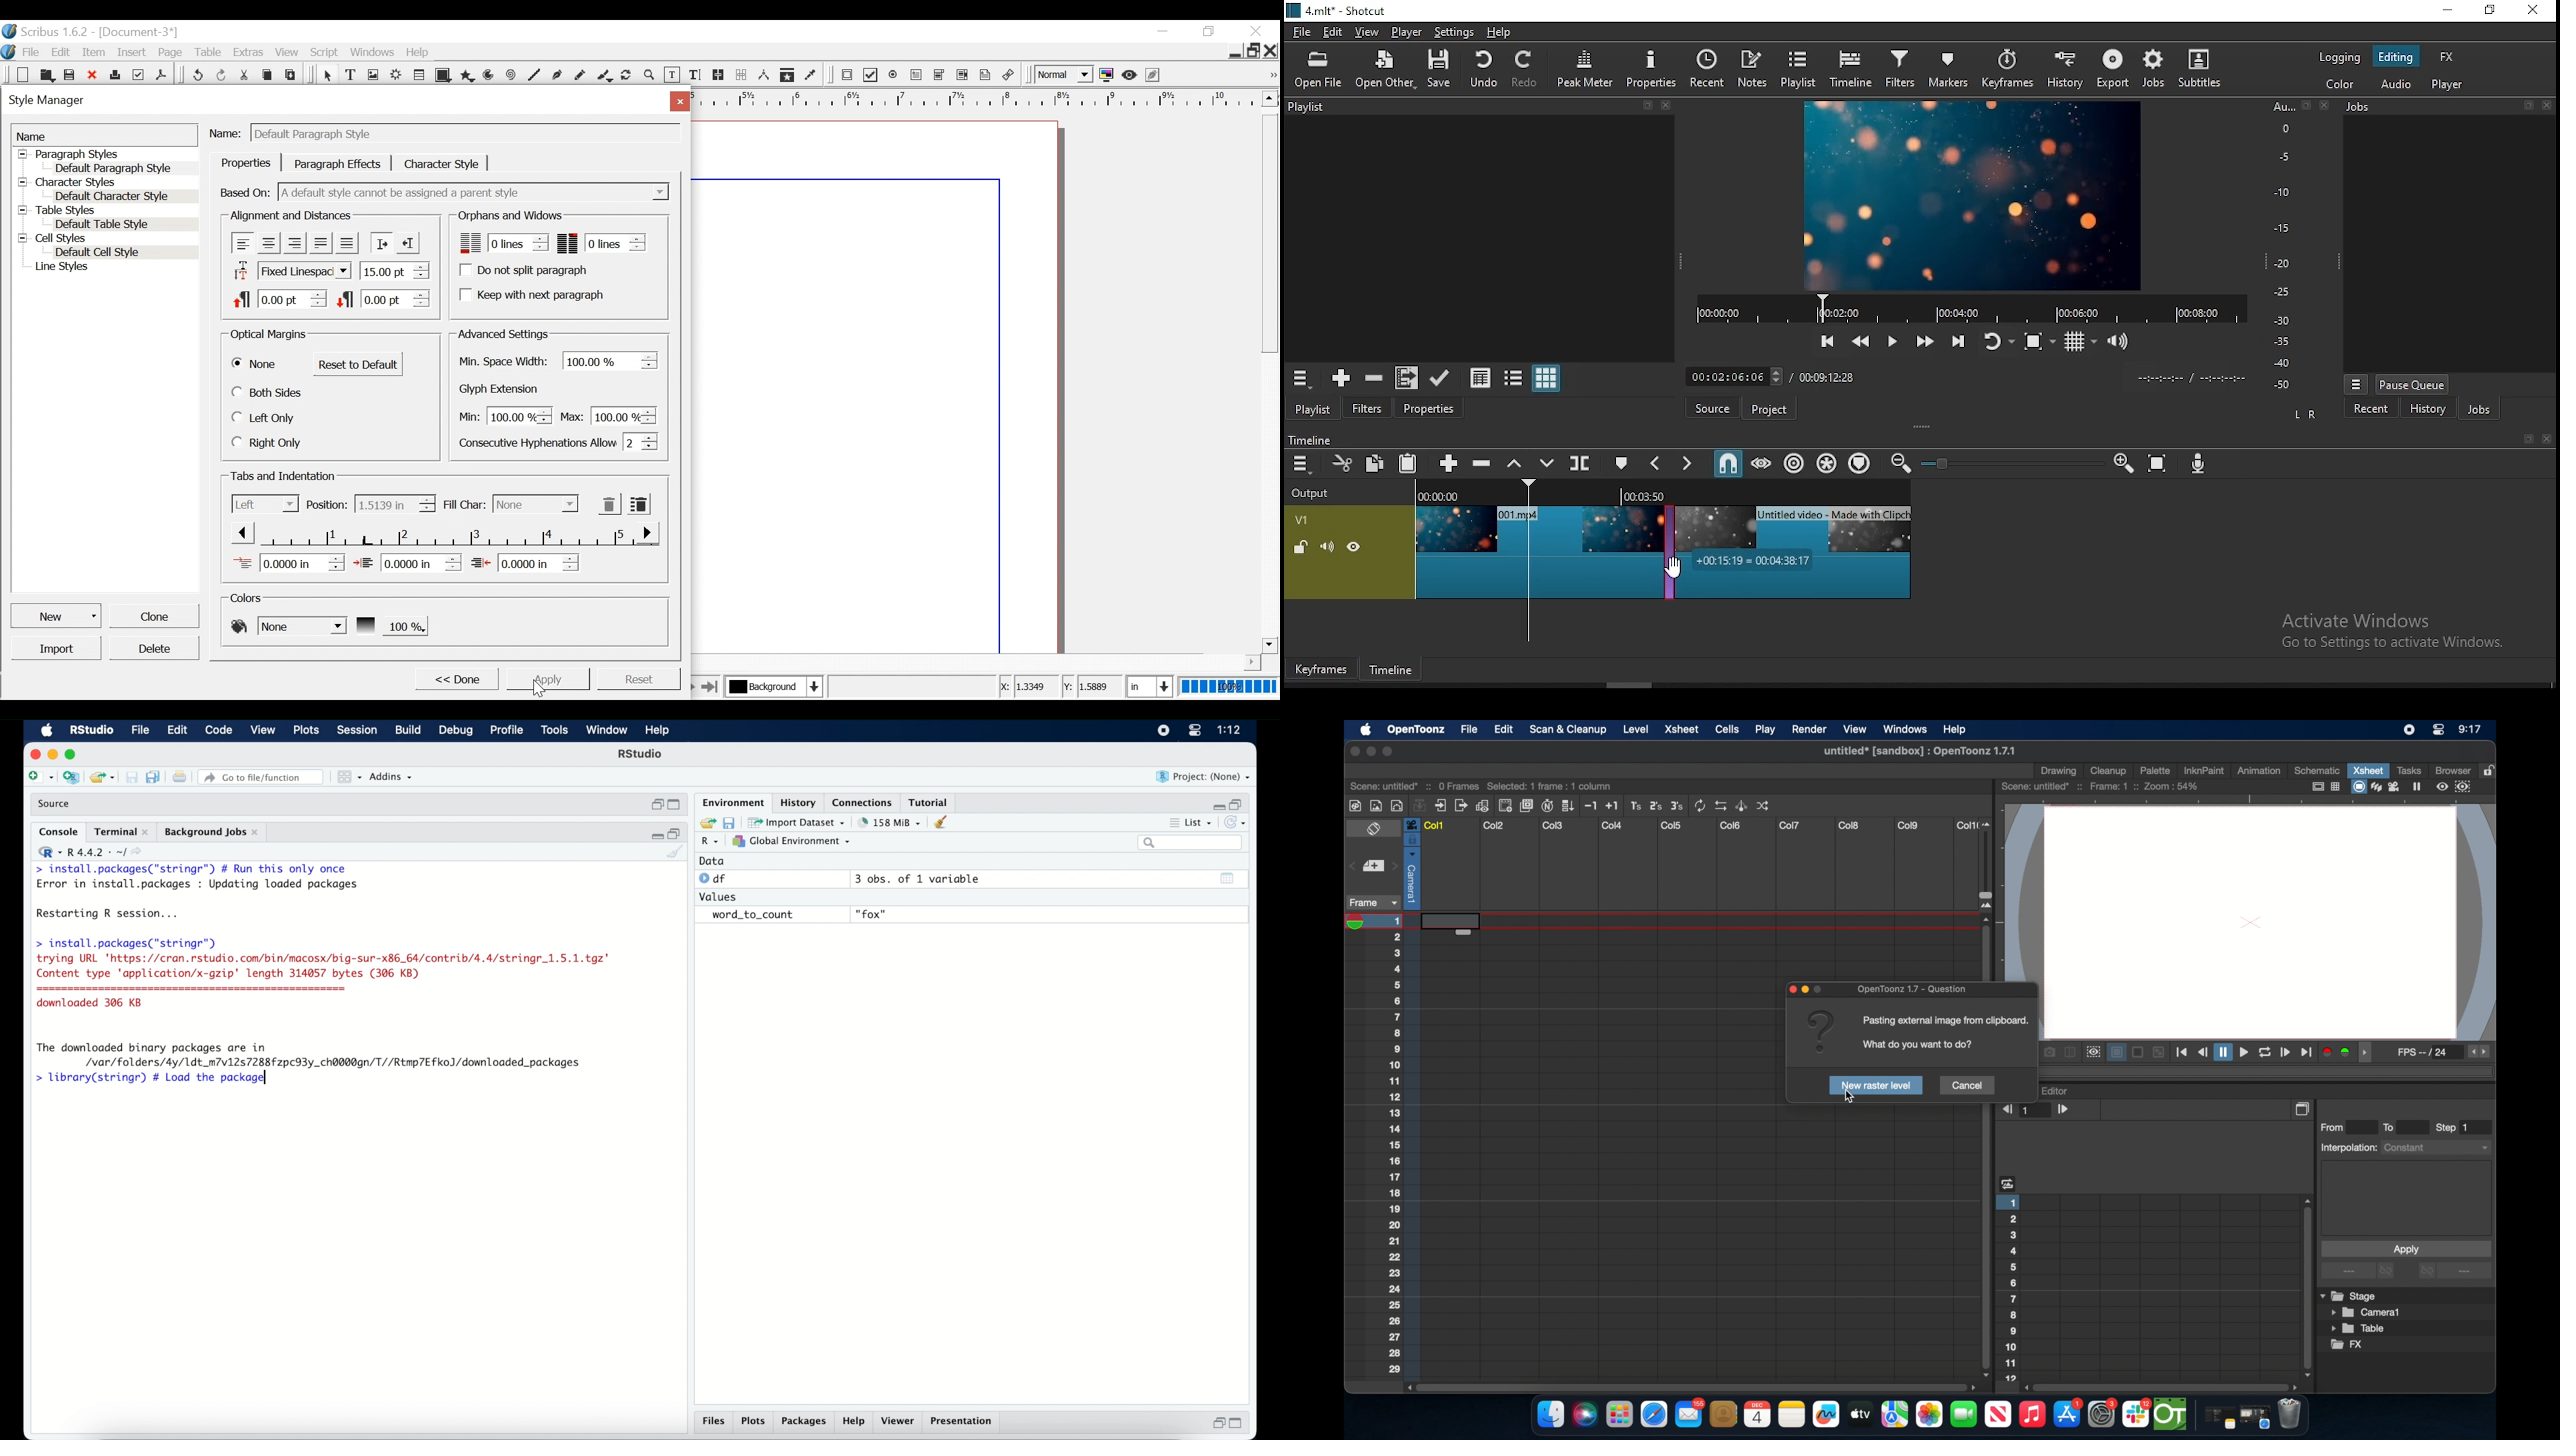  I want to click on File, so click(31, 52).